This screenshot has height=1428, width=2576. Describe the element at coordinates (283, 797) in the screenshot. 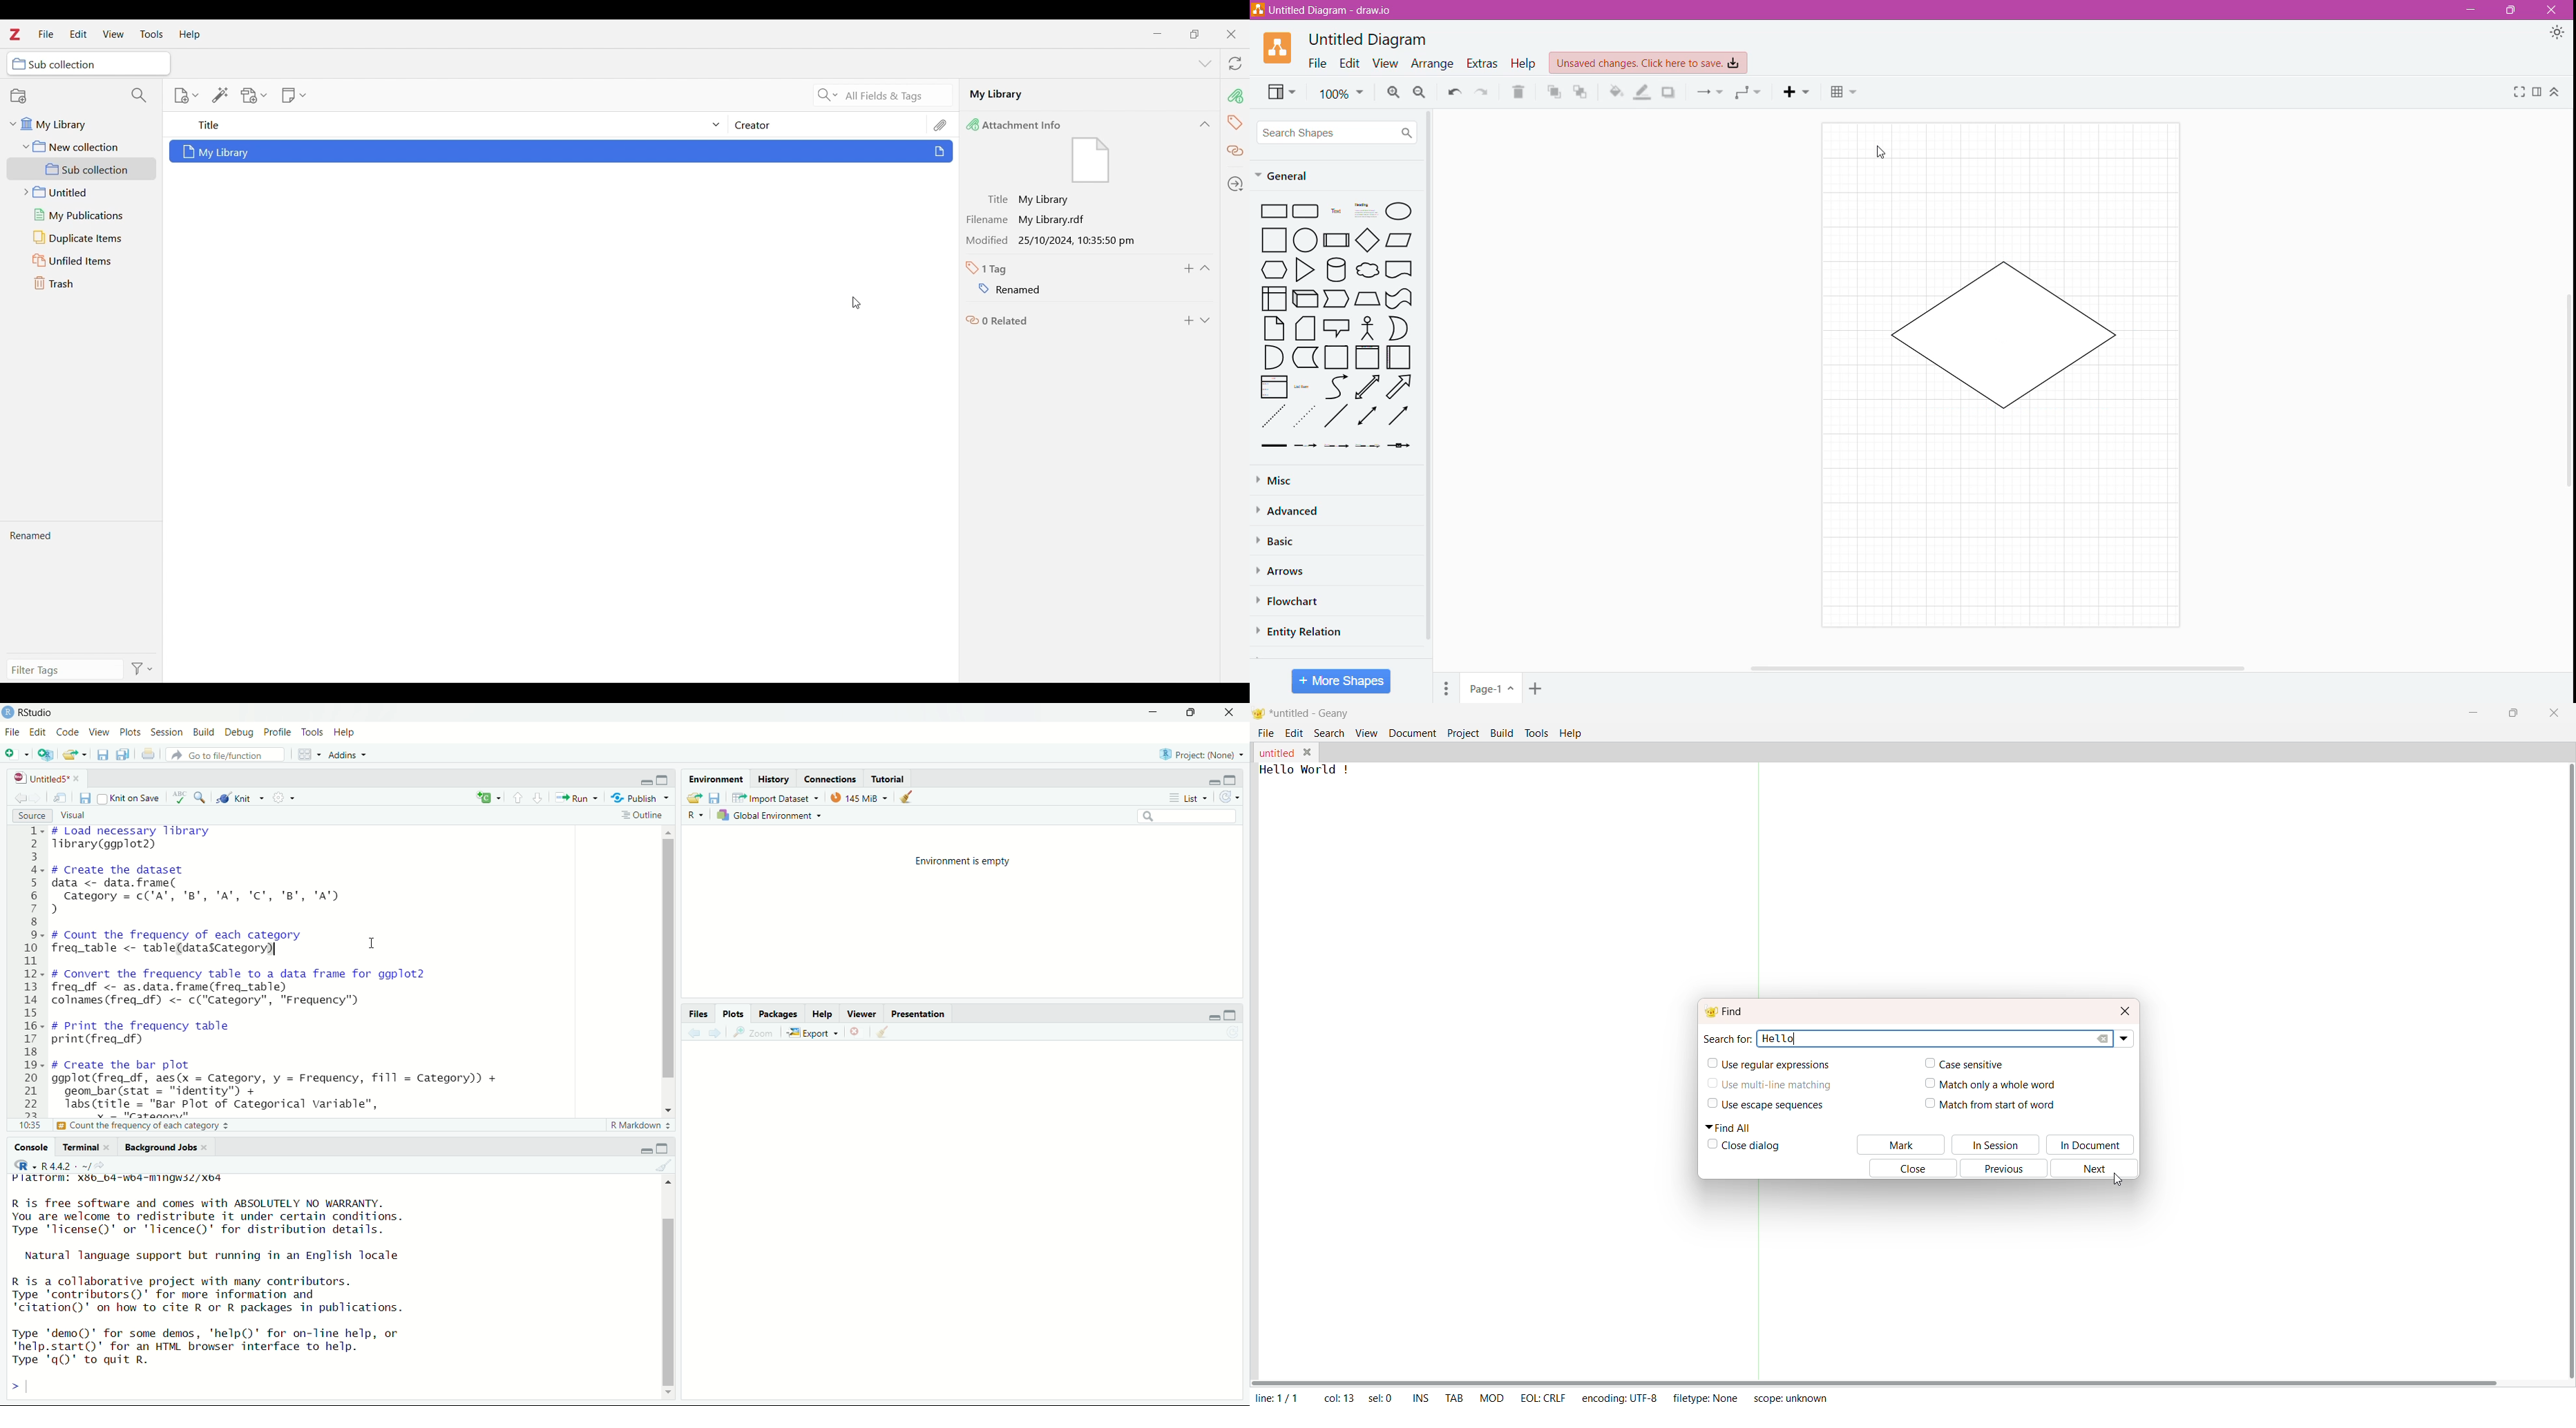

I see `settings` at that location.